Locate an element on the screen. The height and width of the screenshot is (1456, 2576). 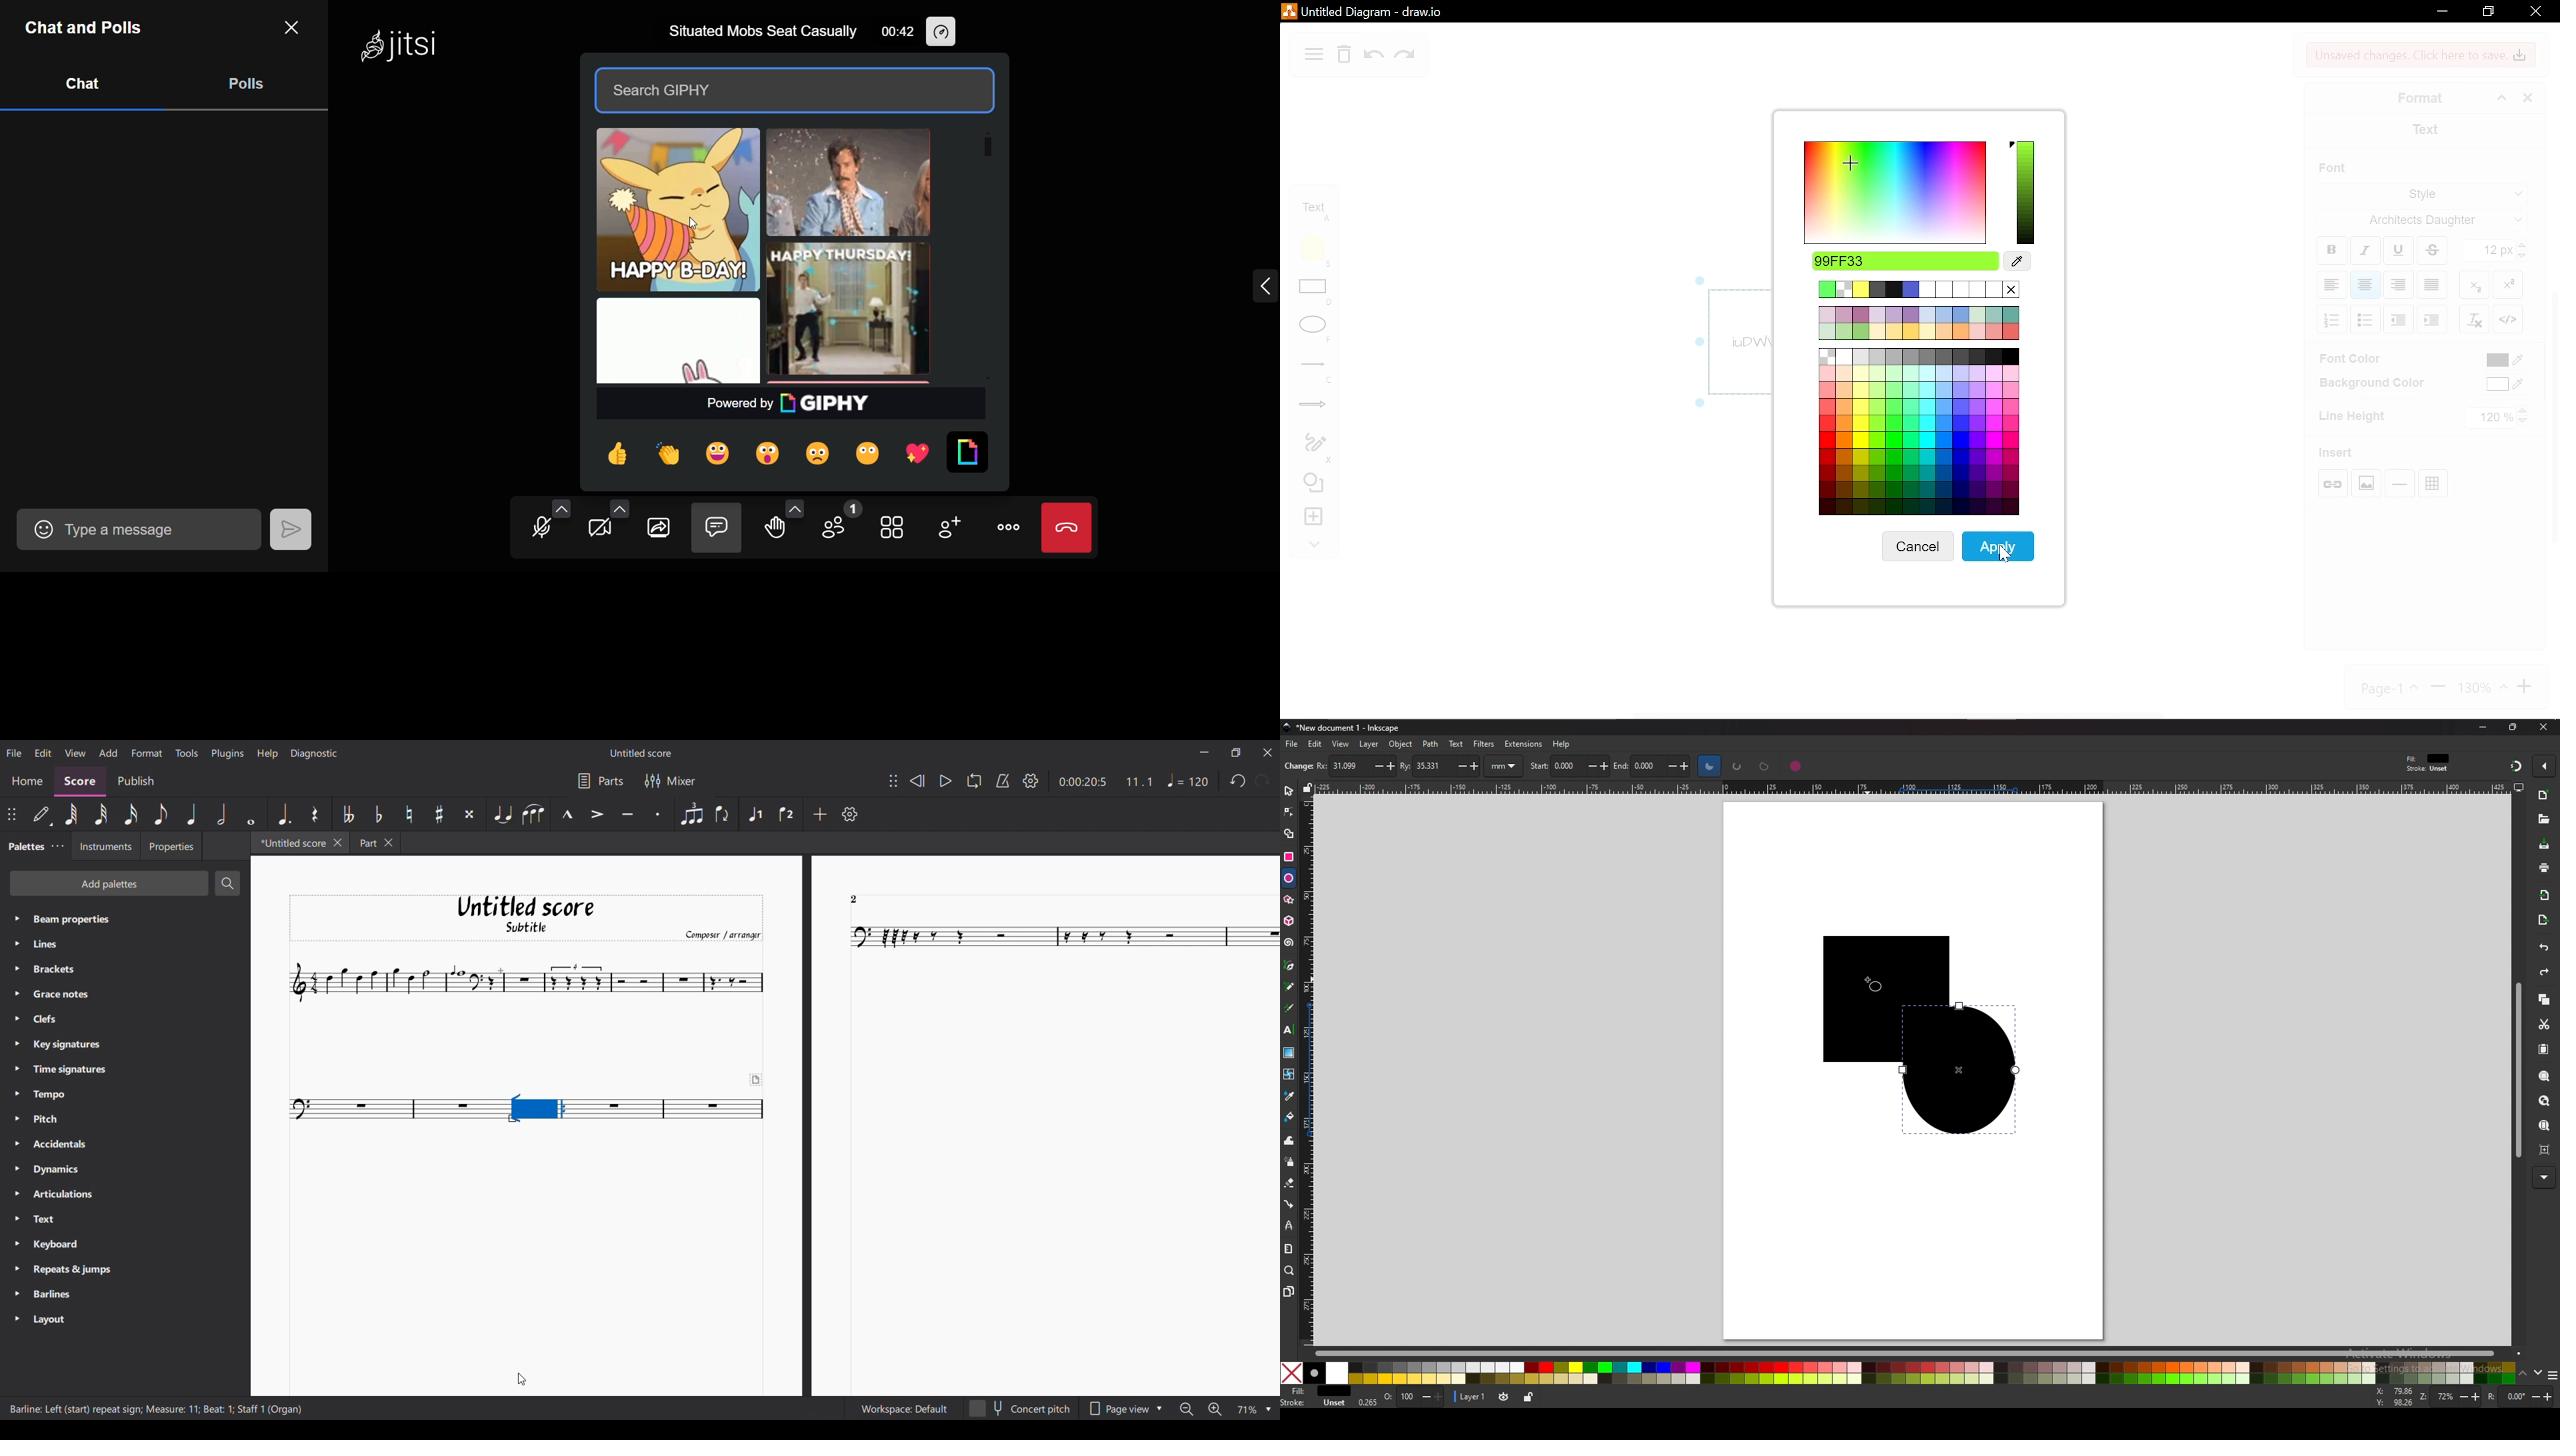
Diagnostic menu is located at coordinates (314, 754).